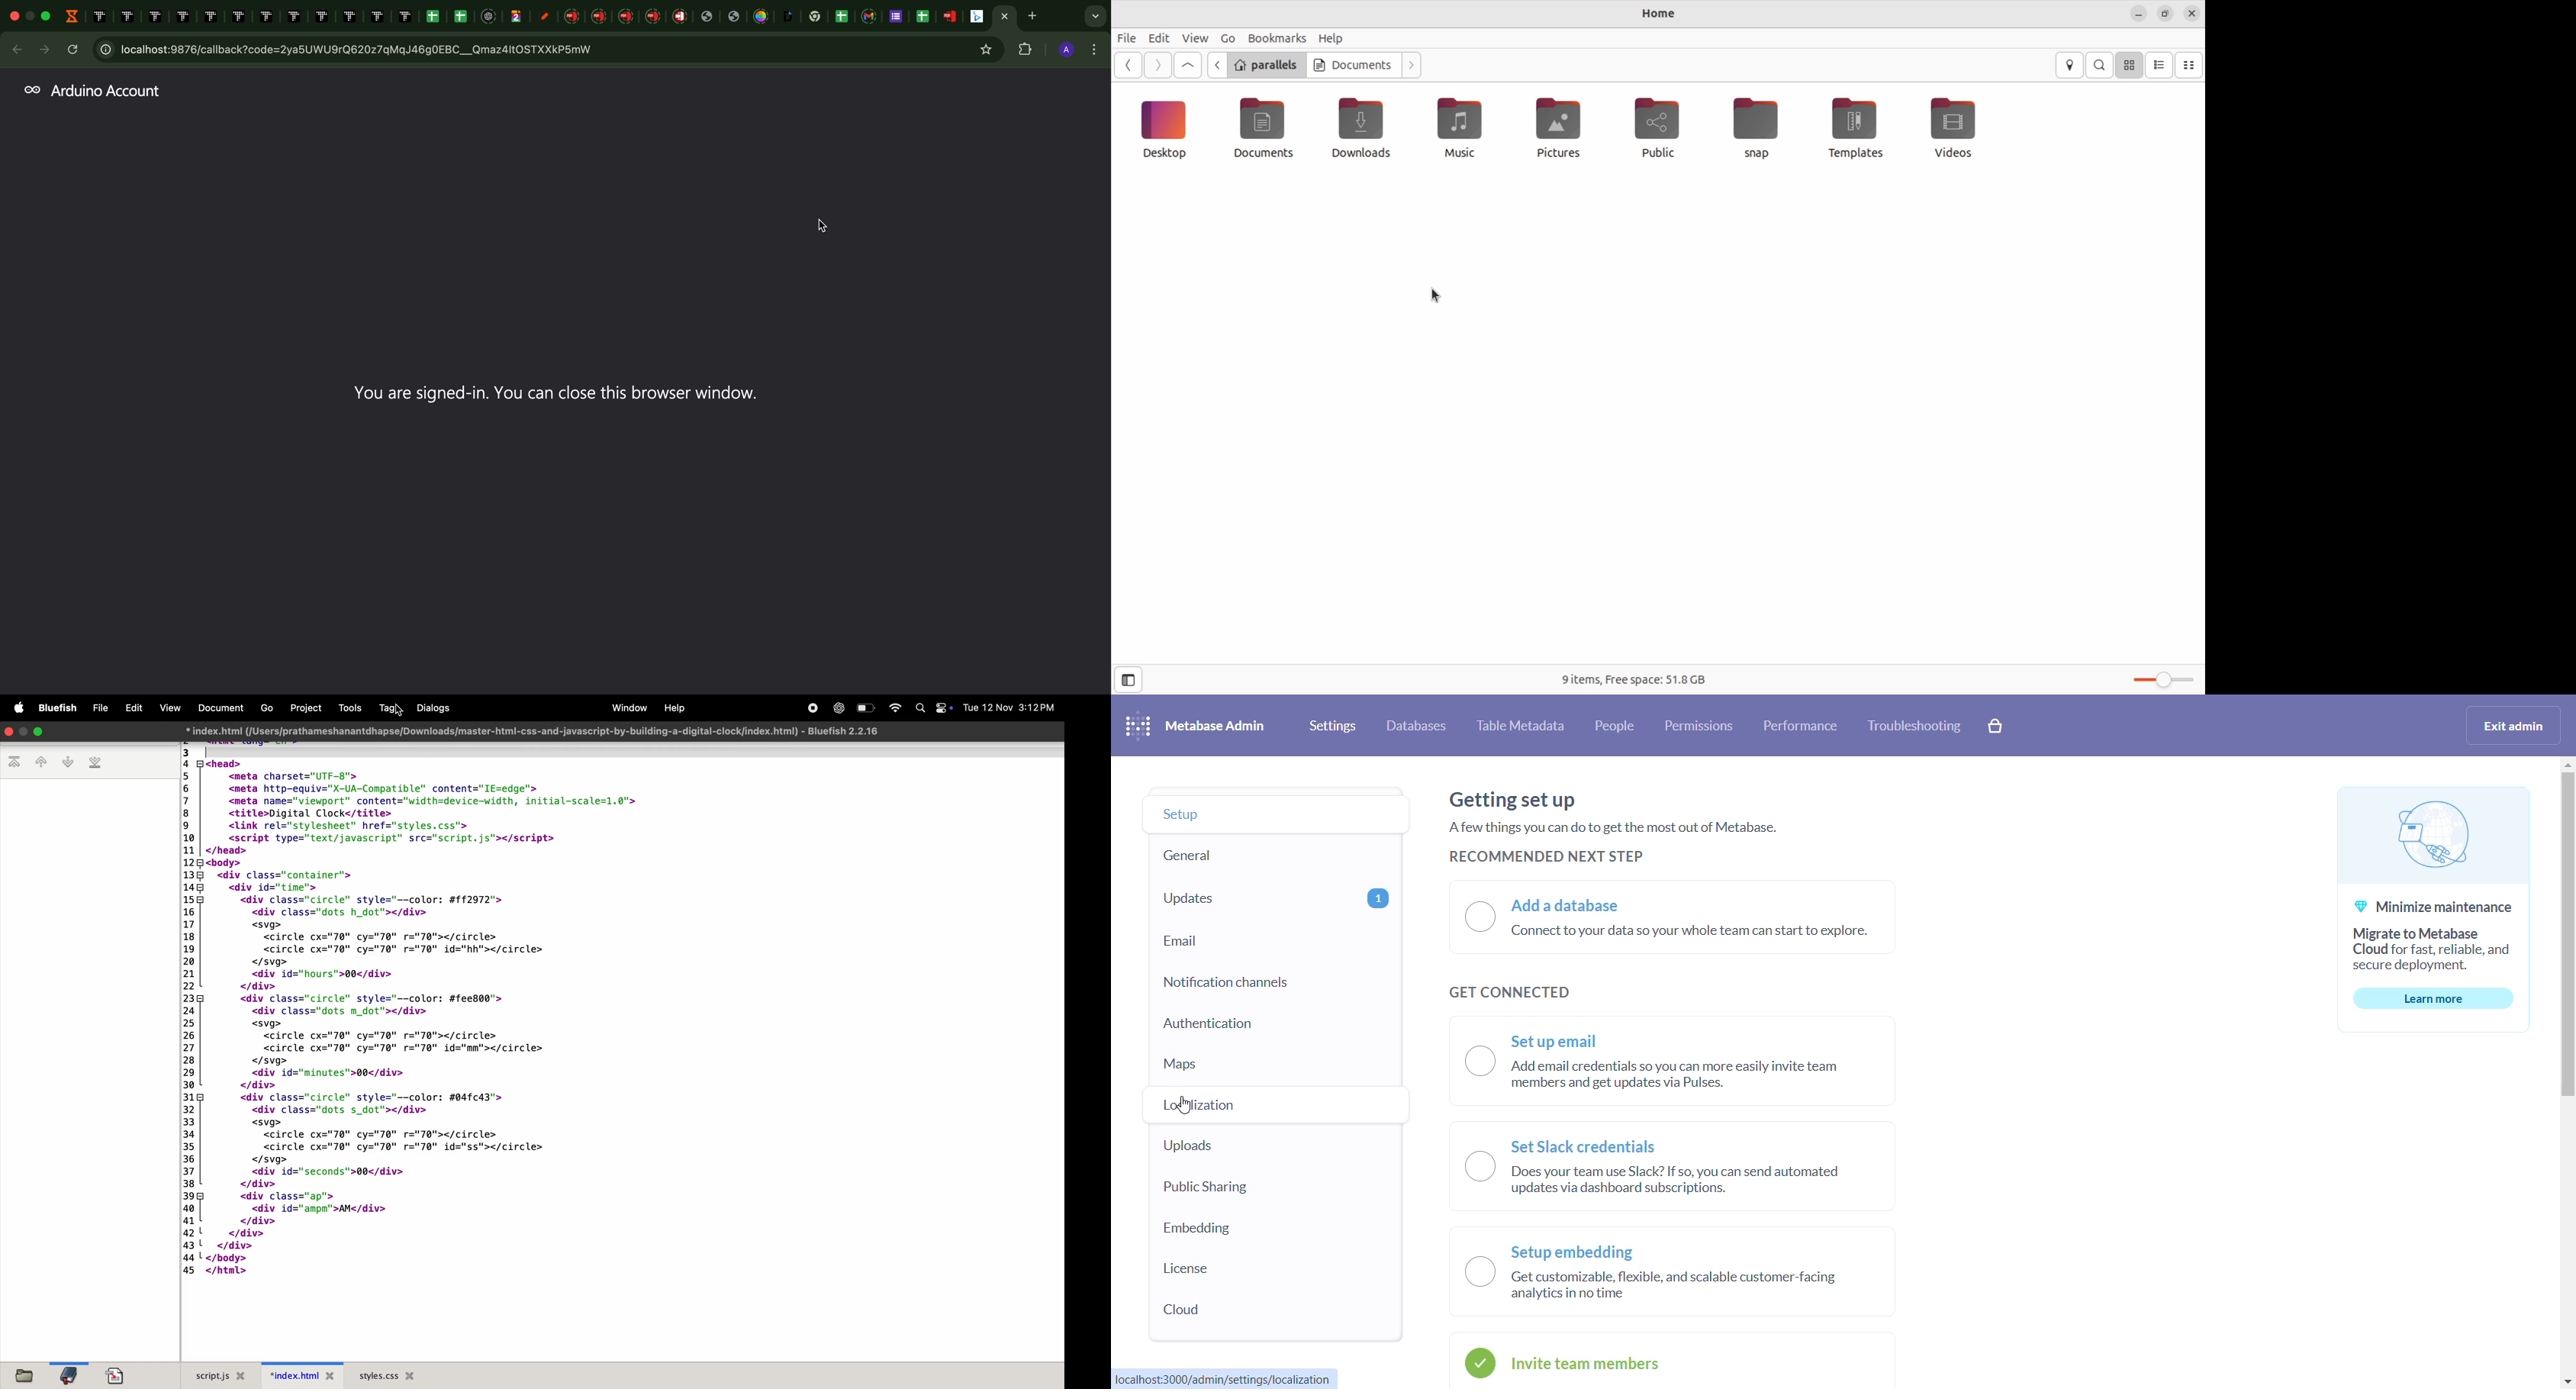  Describe the element at coordinates (169, 708) in the screenshot. I see `view` at that location.